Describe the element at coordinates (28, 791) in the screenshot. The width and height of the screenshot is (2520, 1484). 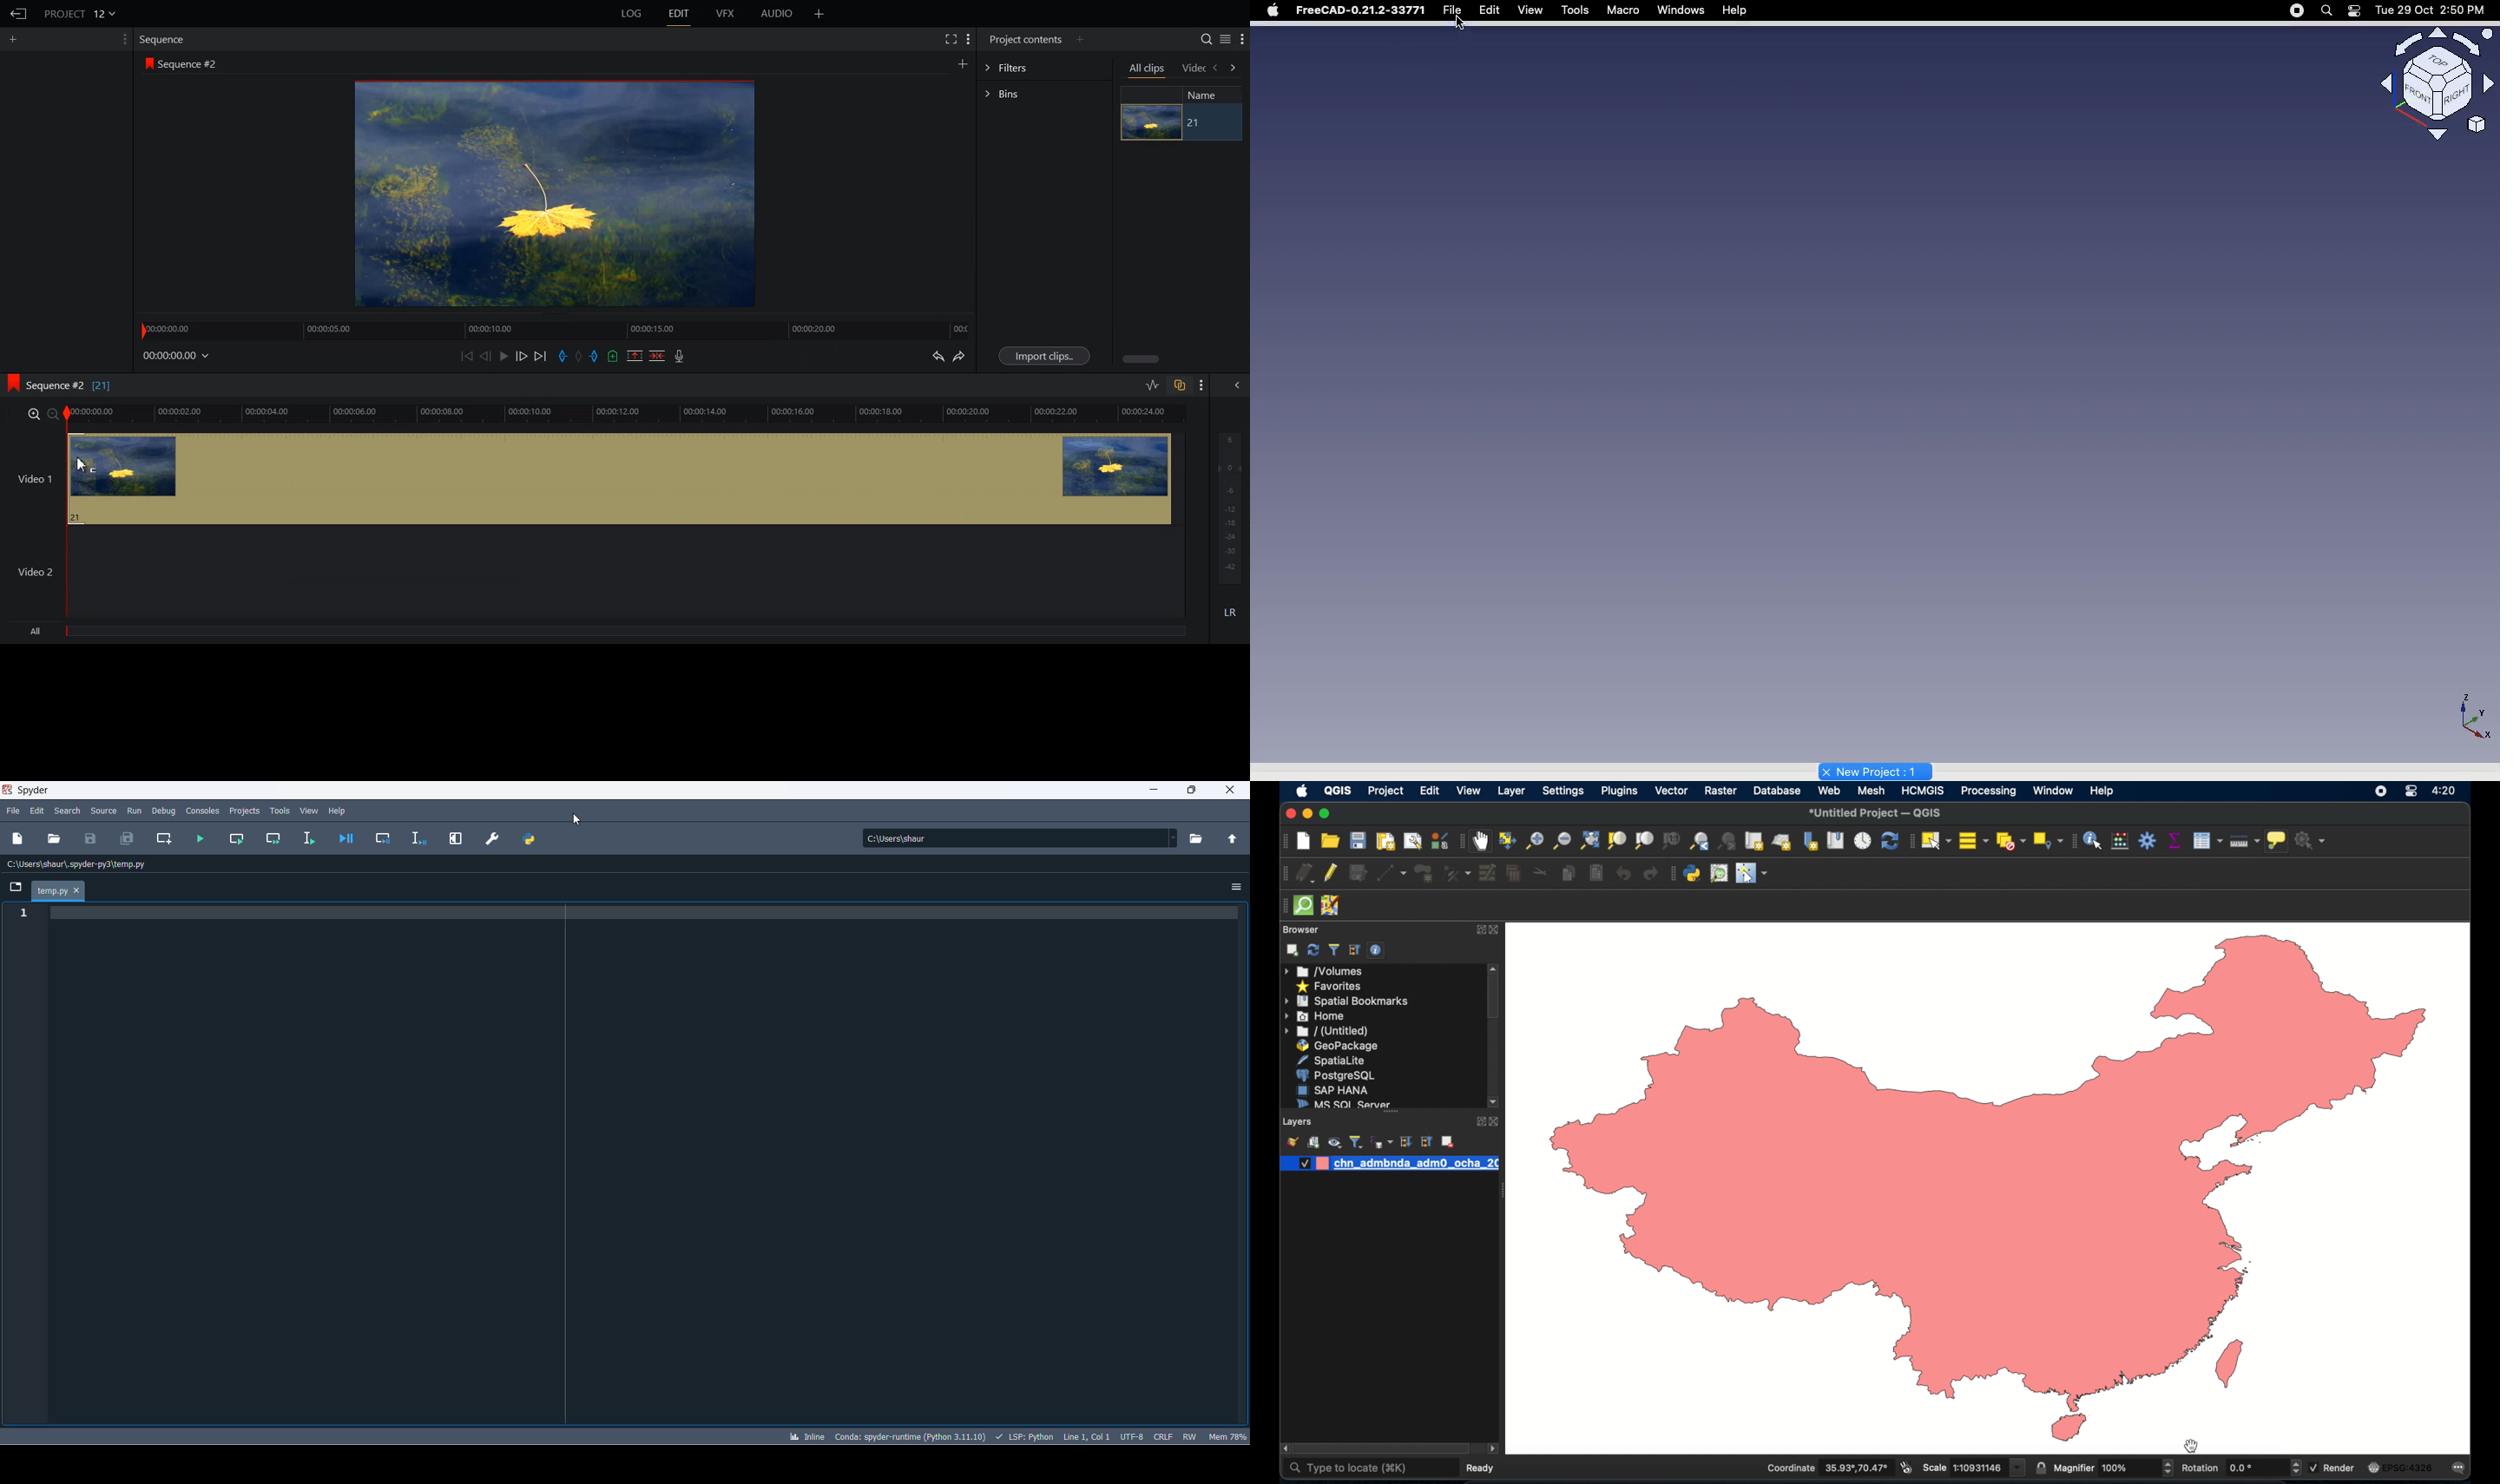
I see `spyder application name` at that location.